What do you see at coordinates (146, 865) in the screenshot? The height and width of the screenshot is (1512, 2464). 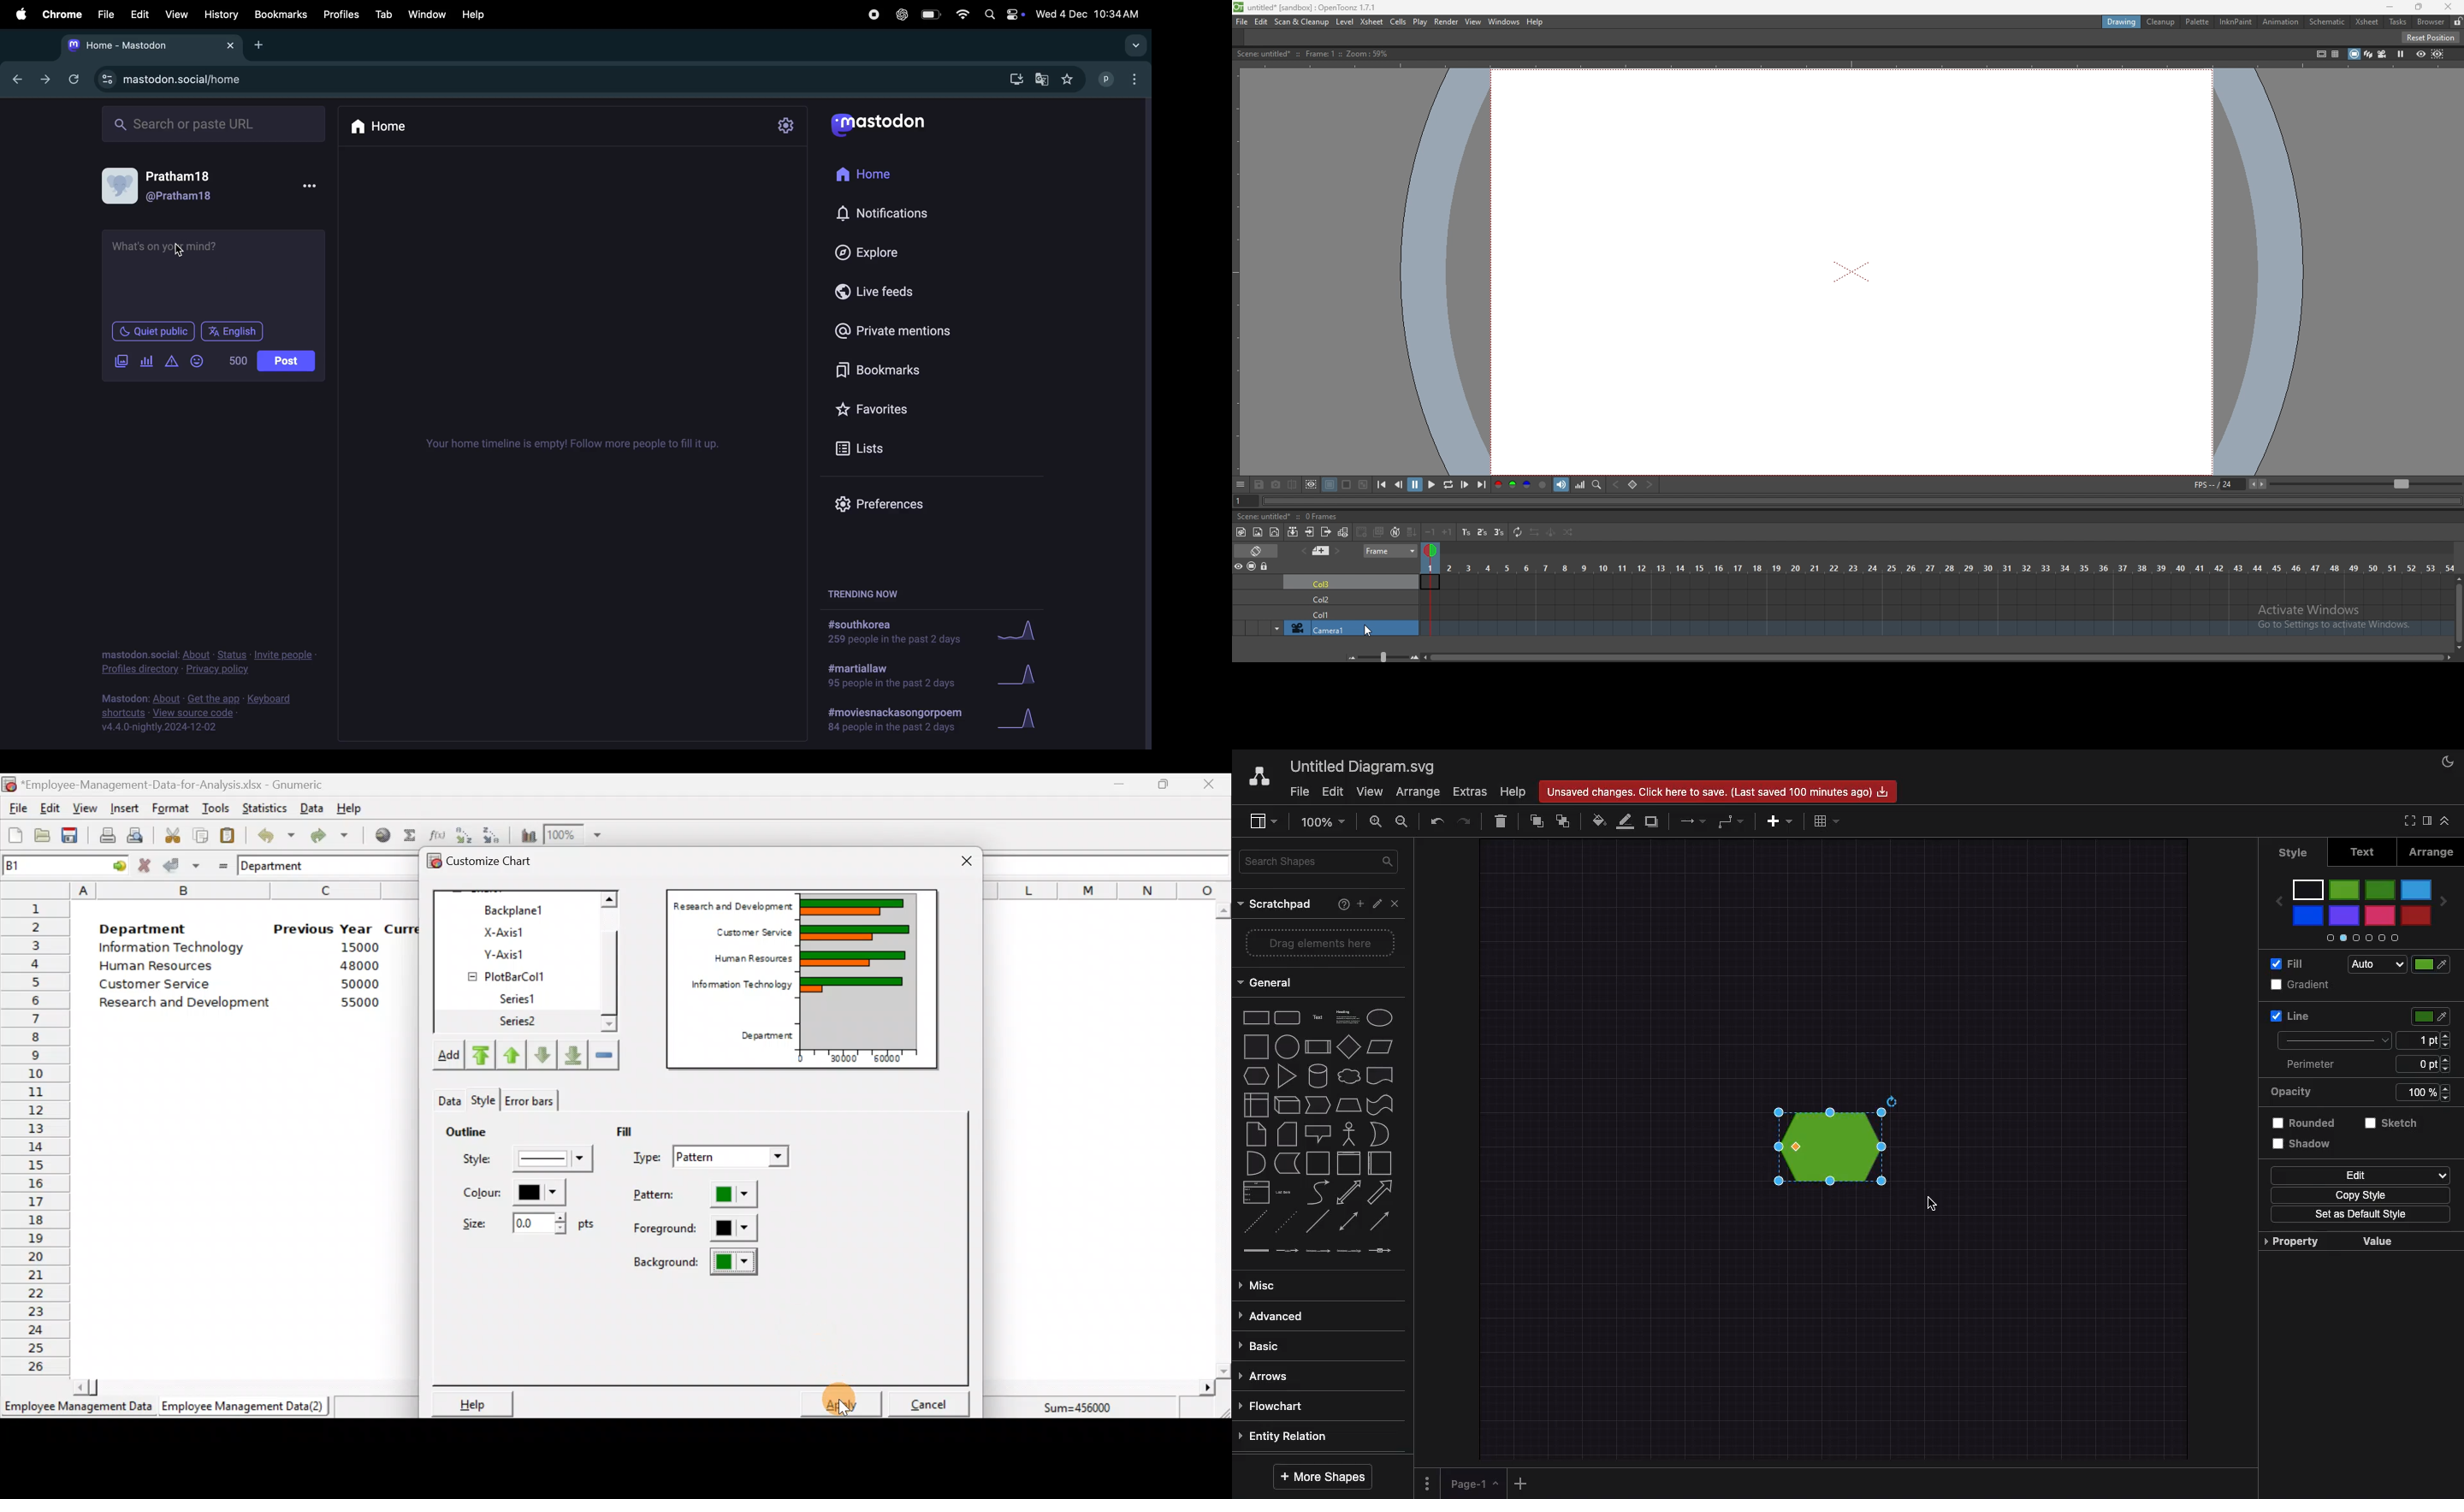 I see `Cancel change` at bounding box center [146, 865].